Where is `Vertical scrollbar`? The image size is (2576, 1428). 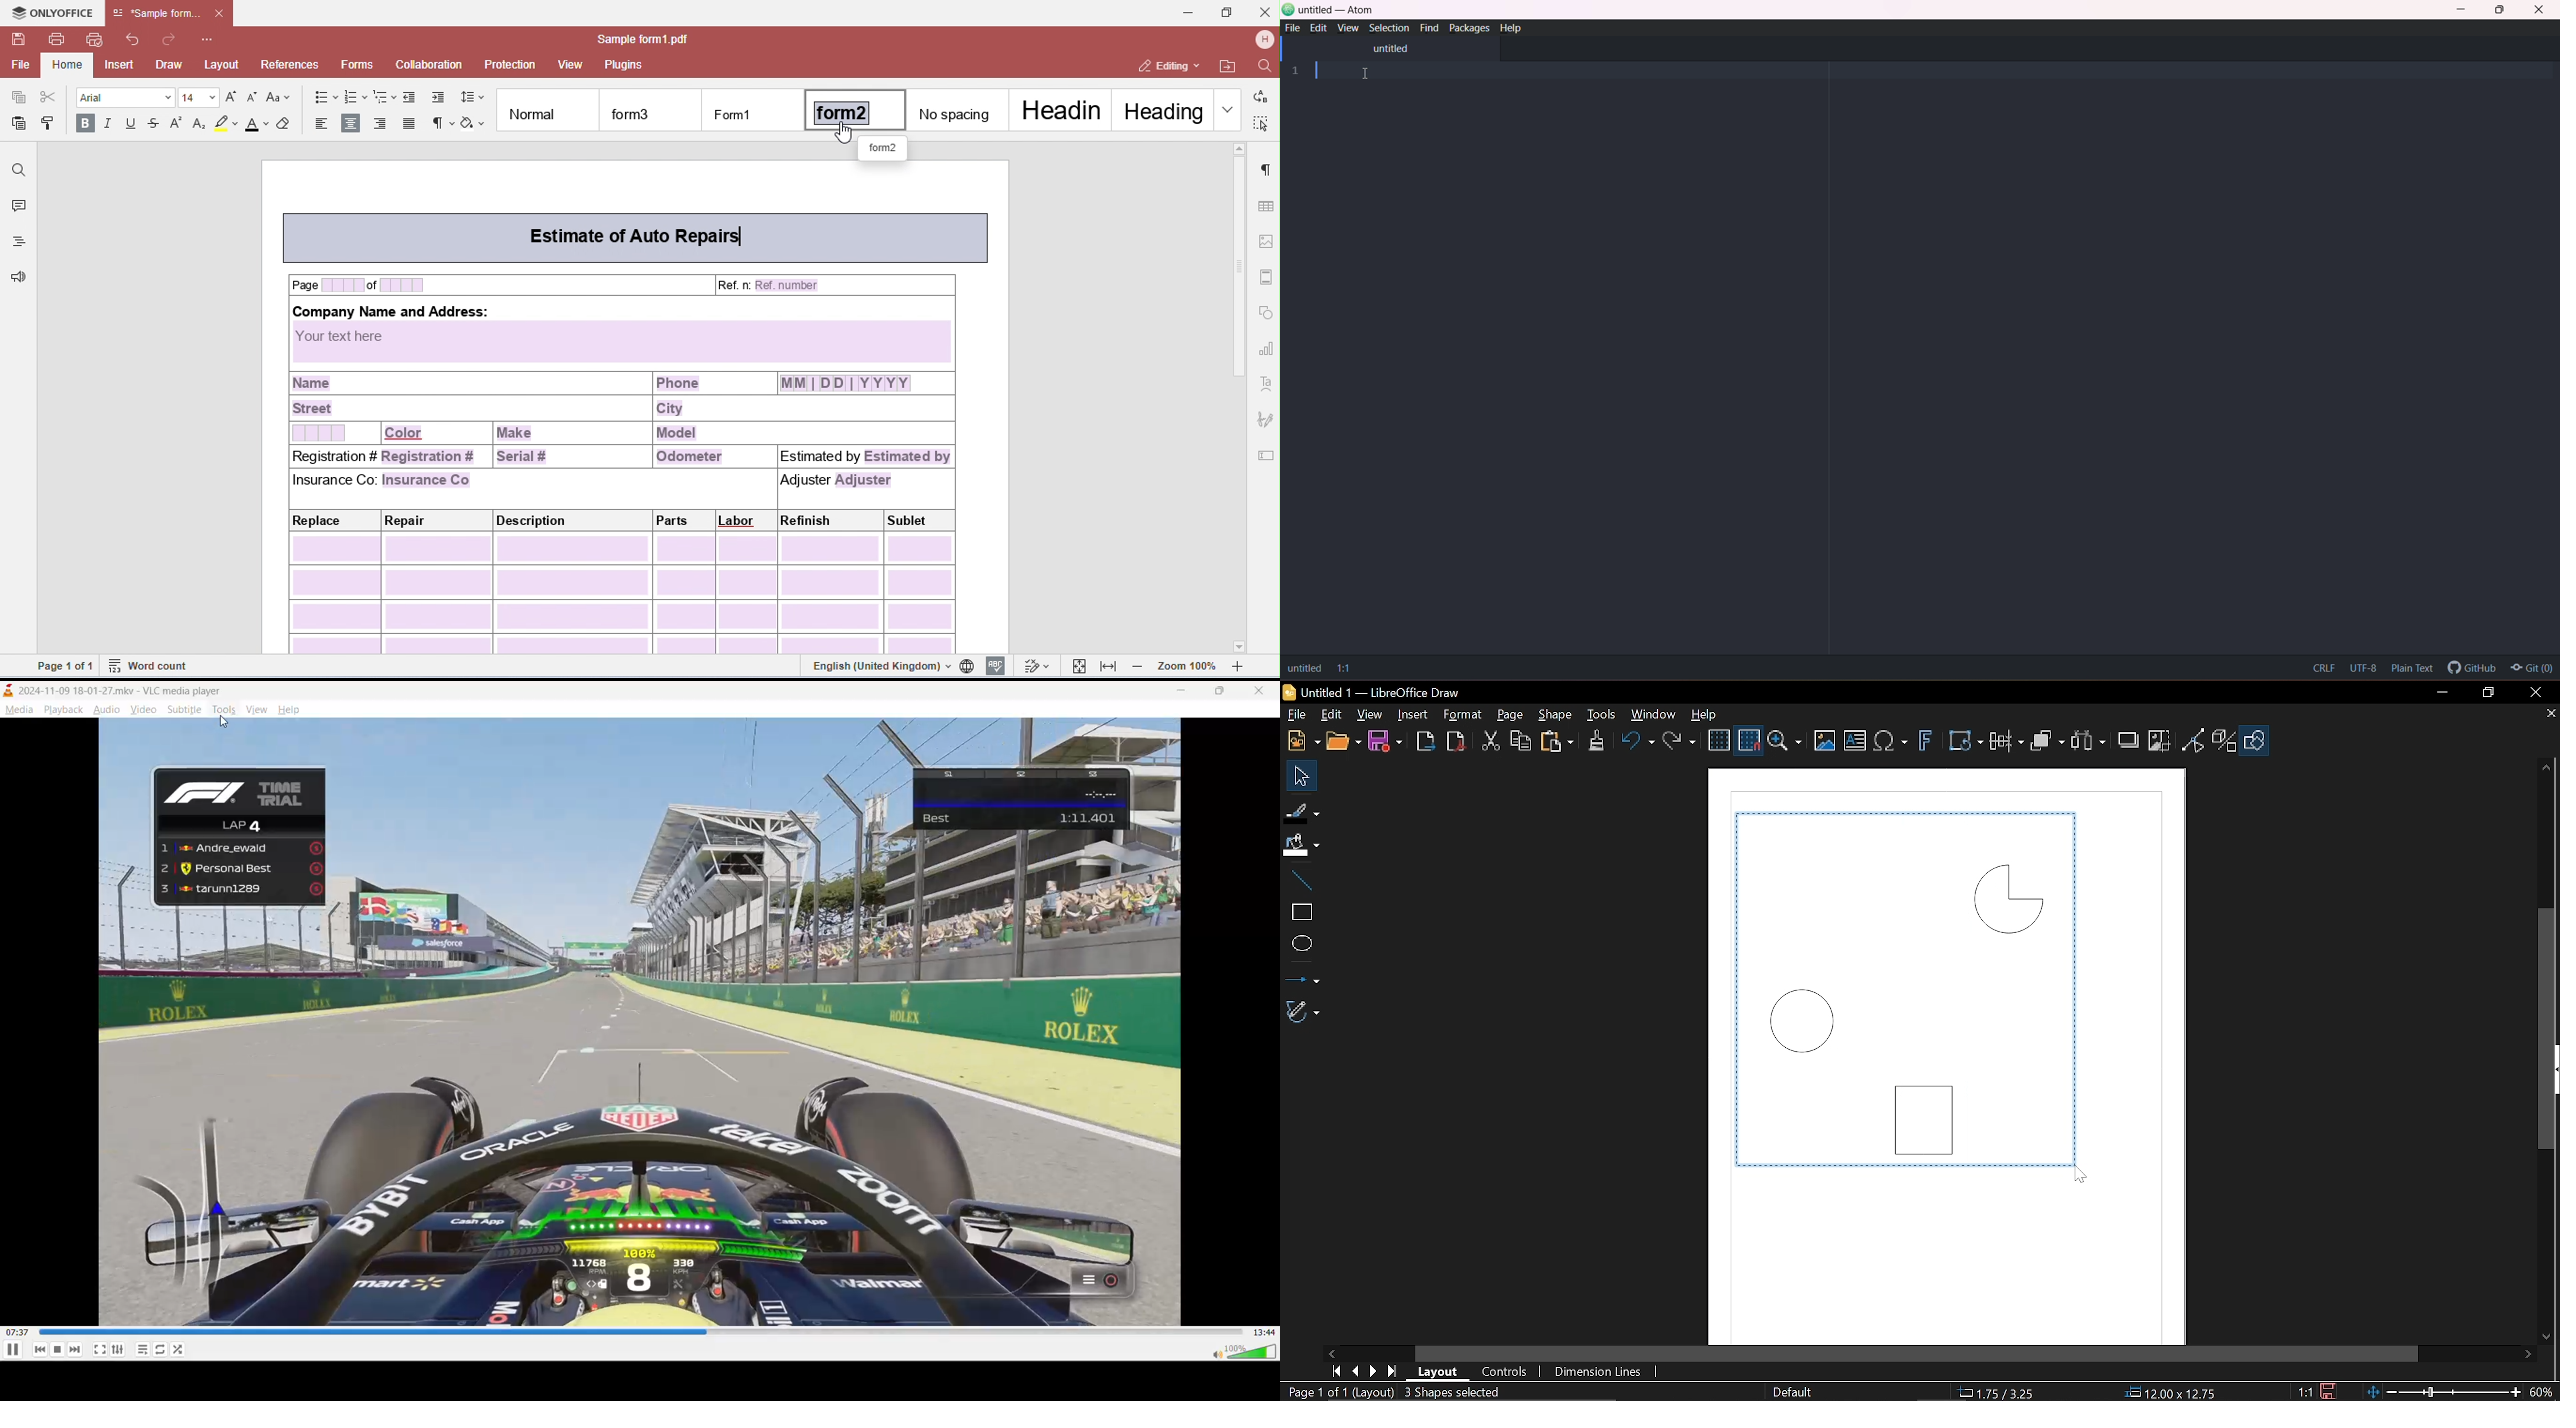 Vertical scrollbar is located at coordinates (2546, 1027).